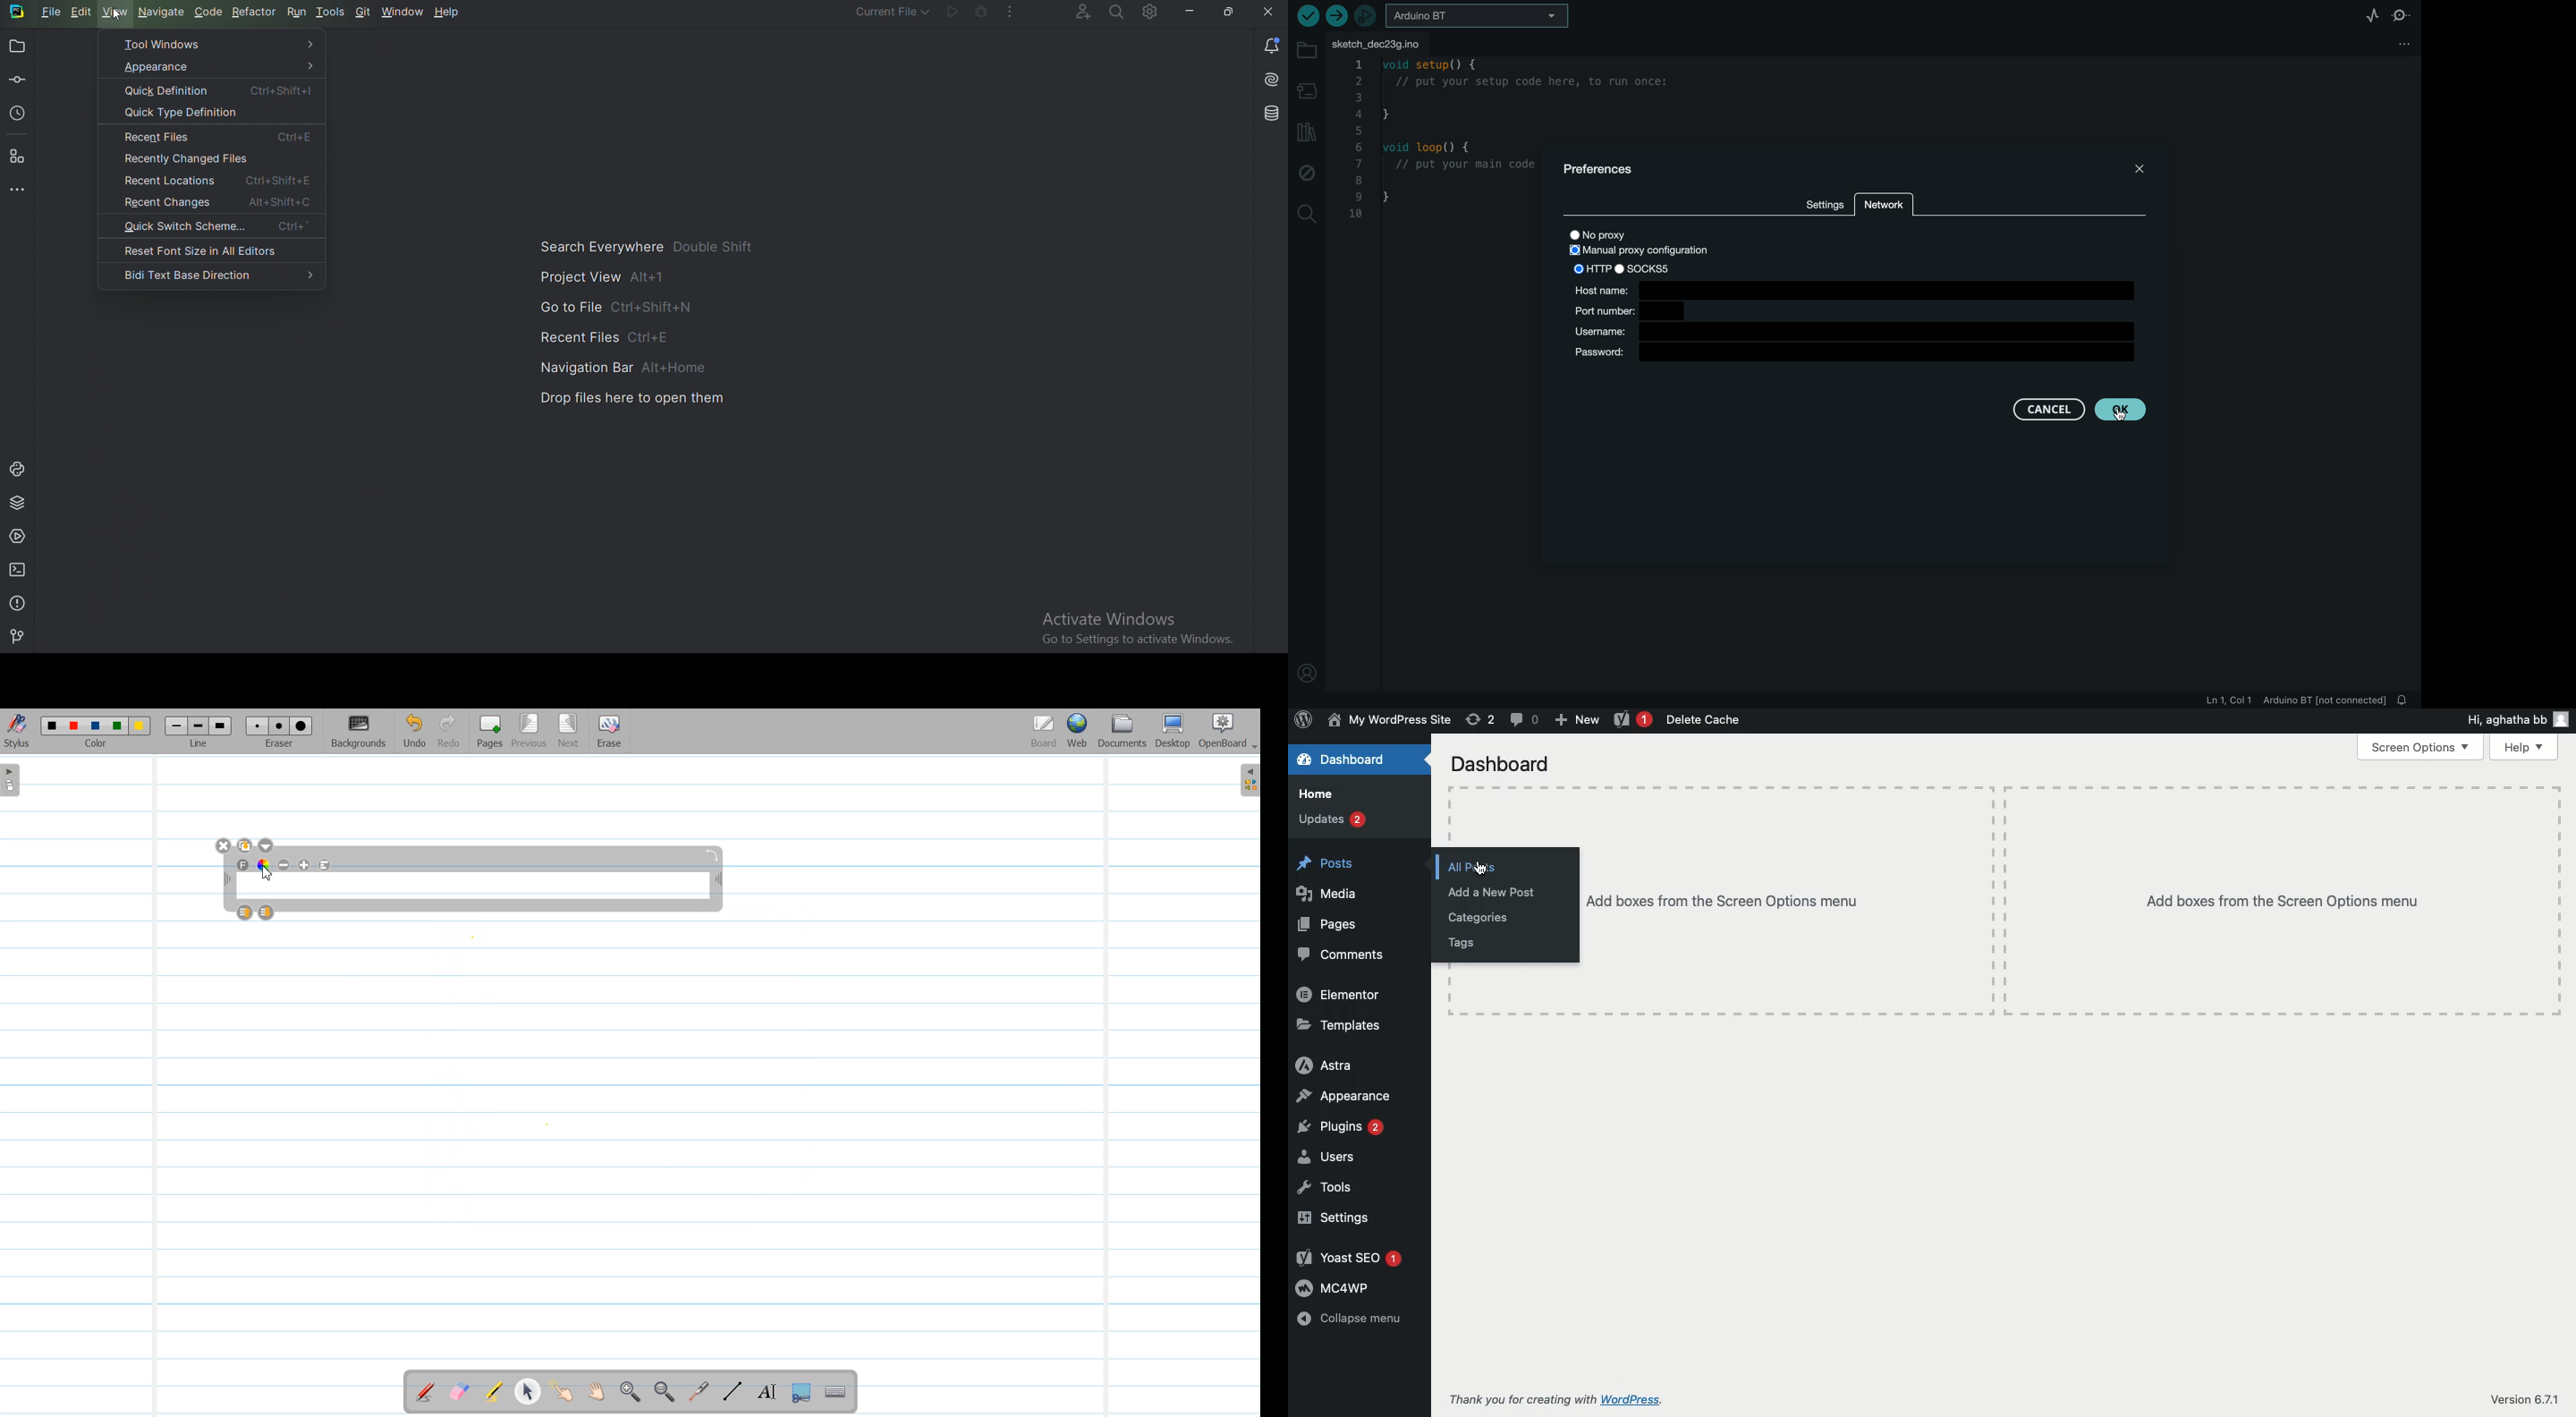  I want to click on Display virtual Keyboard, so click(836, 1393).